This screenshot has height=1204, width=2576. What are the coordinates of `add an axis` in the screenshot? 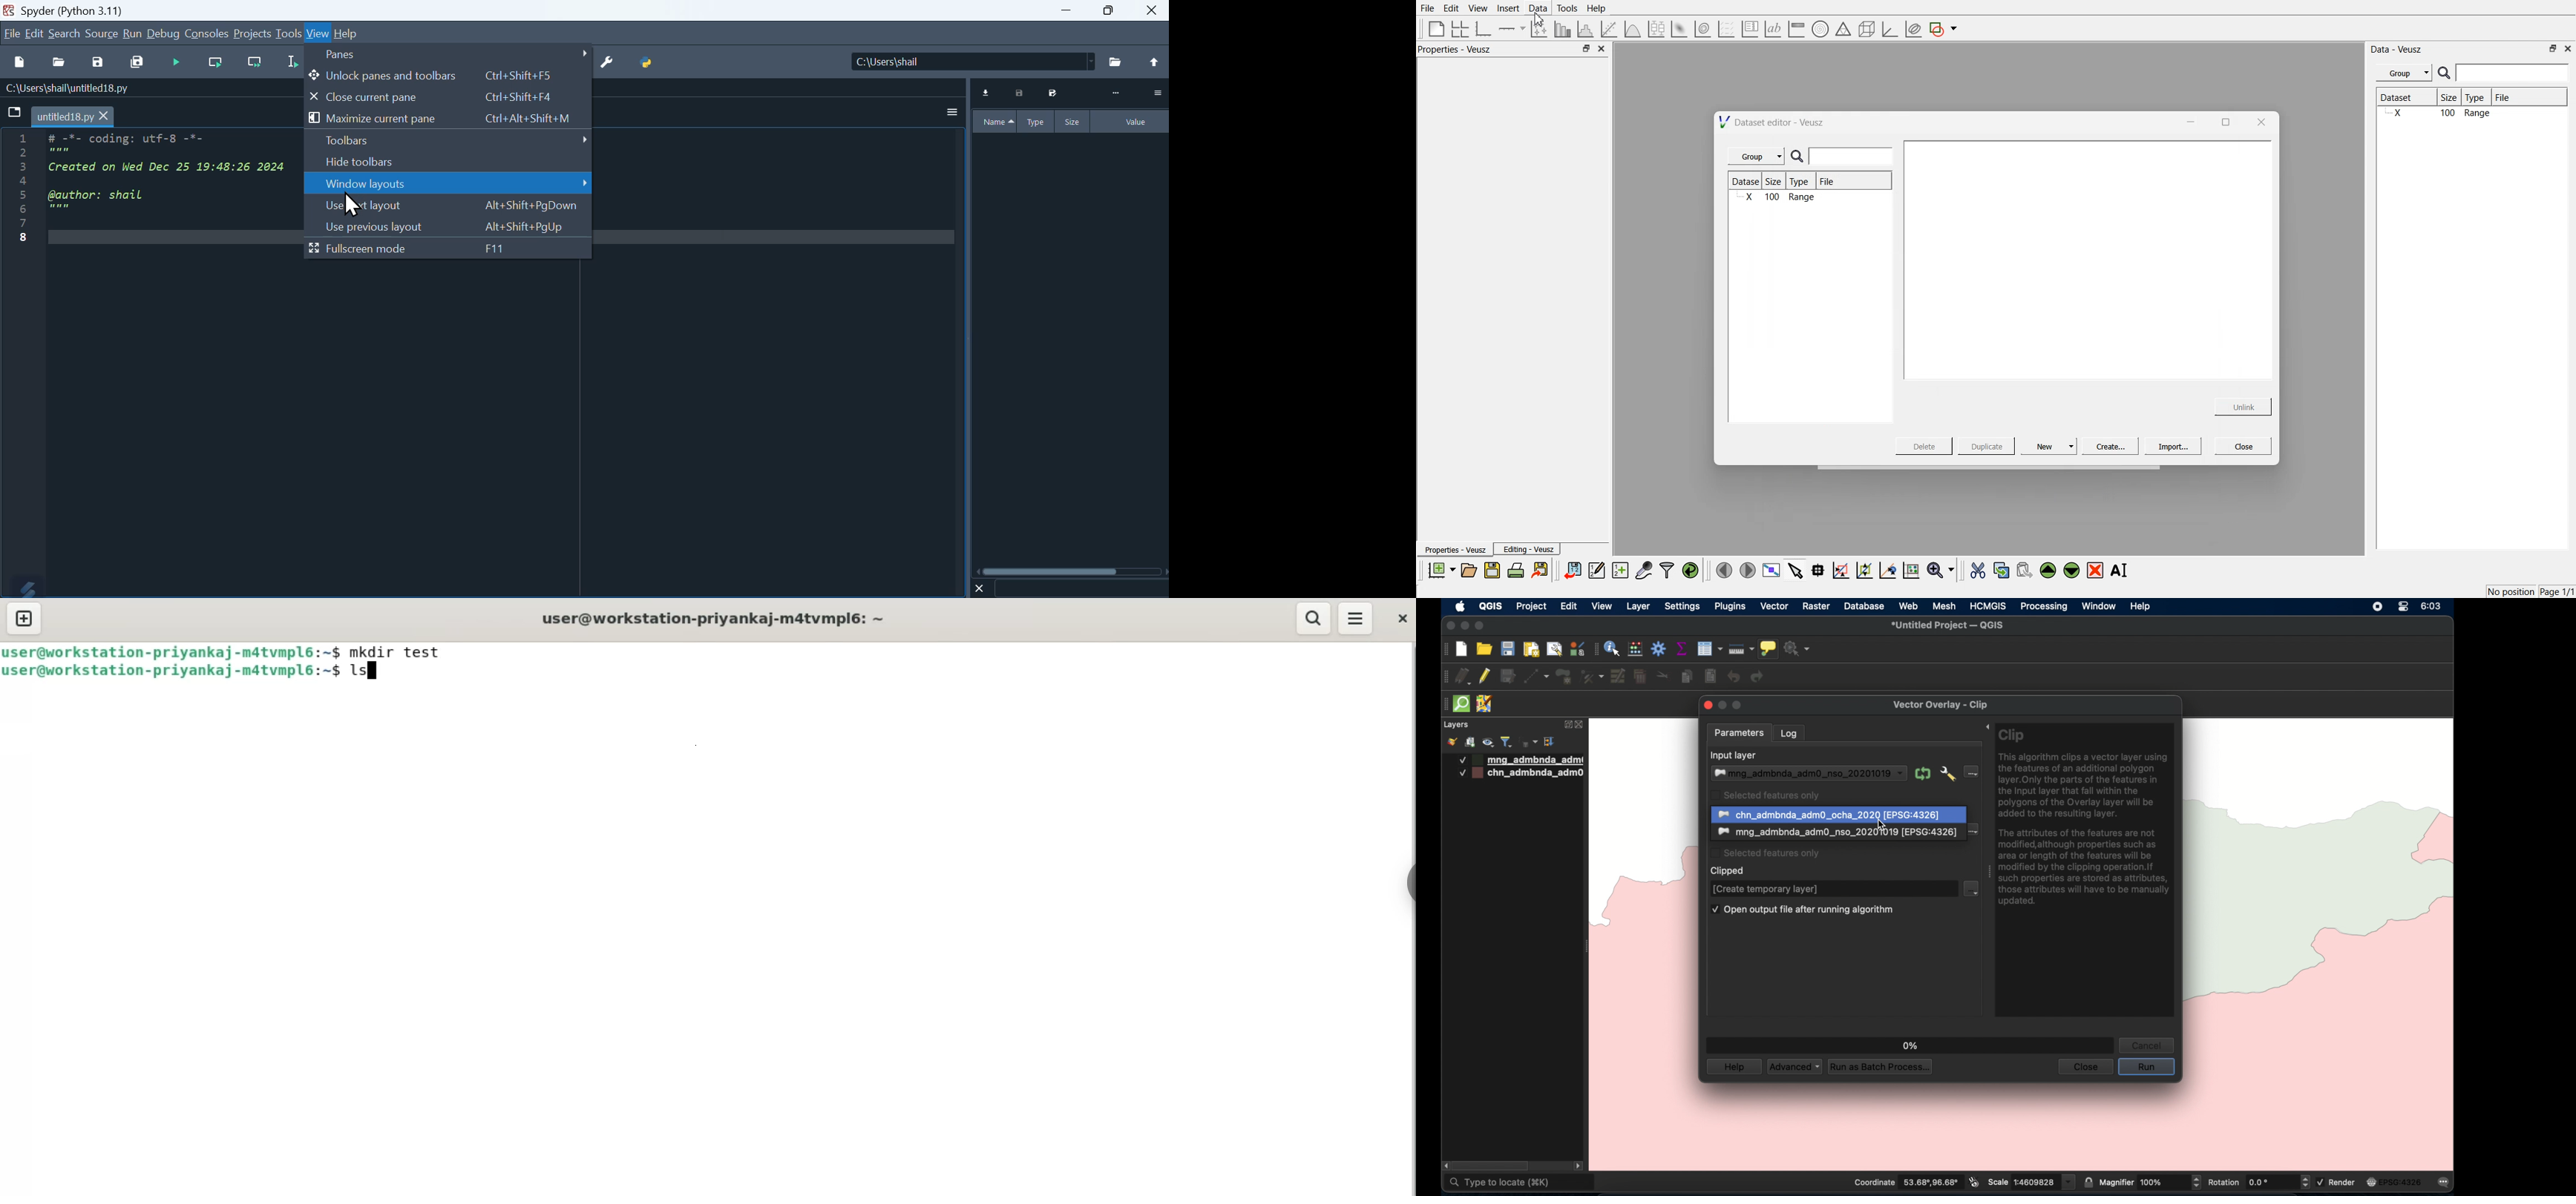 It's located at (1513, 28).